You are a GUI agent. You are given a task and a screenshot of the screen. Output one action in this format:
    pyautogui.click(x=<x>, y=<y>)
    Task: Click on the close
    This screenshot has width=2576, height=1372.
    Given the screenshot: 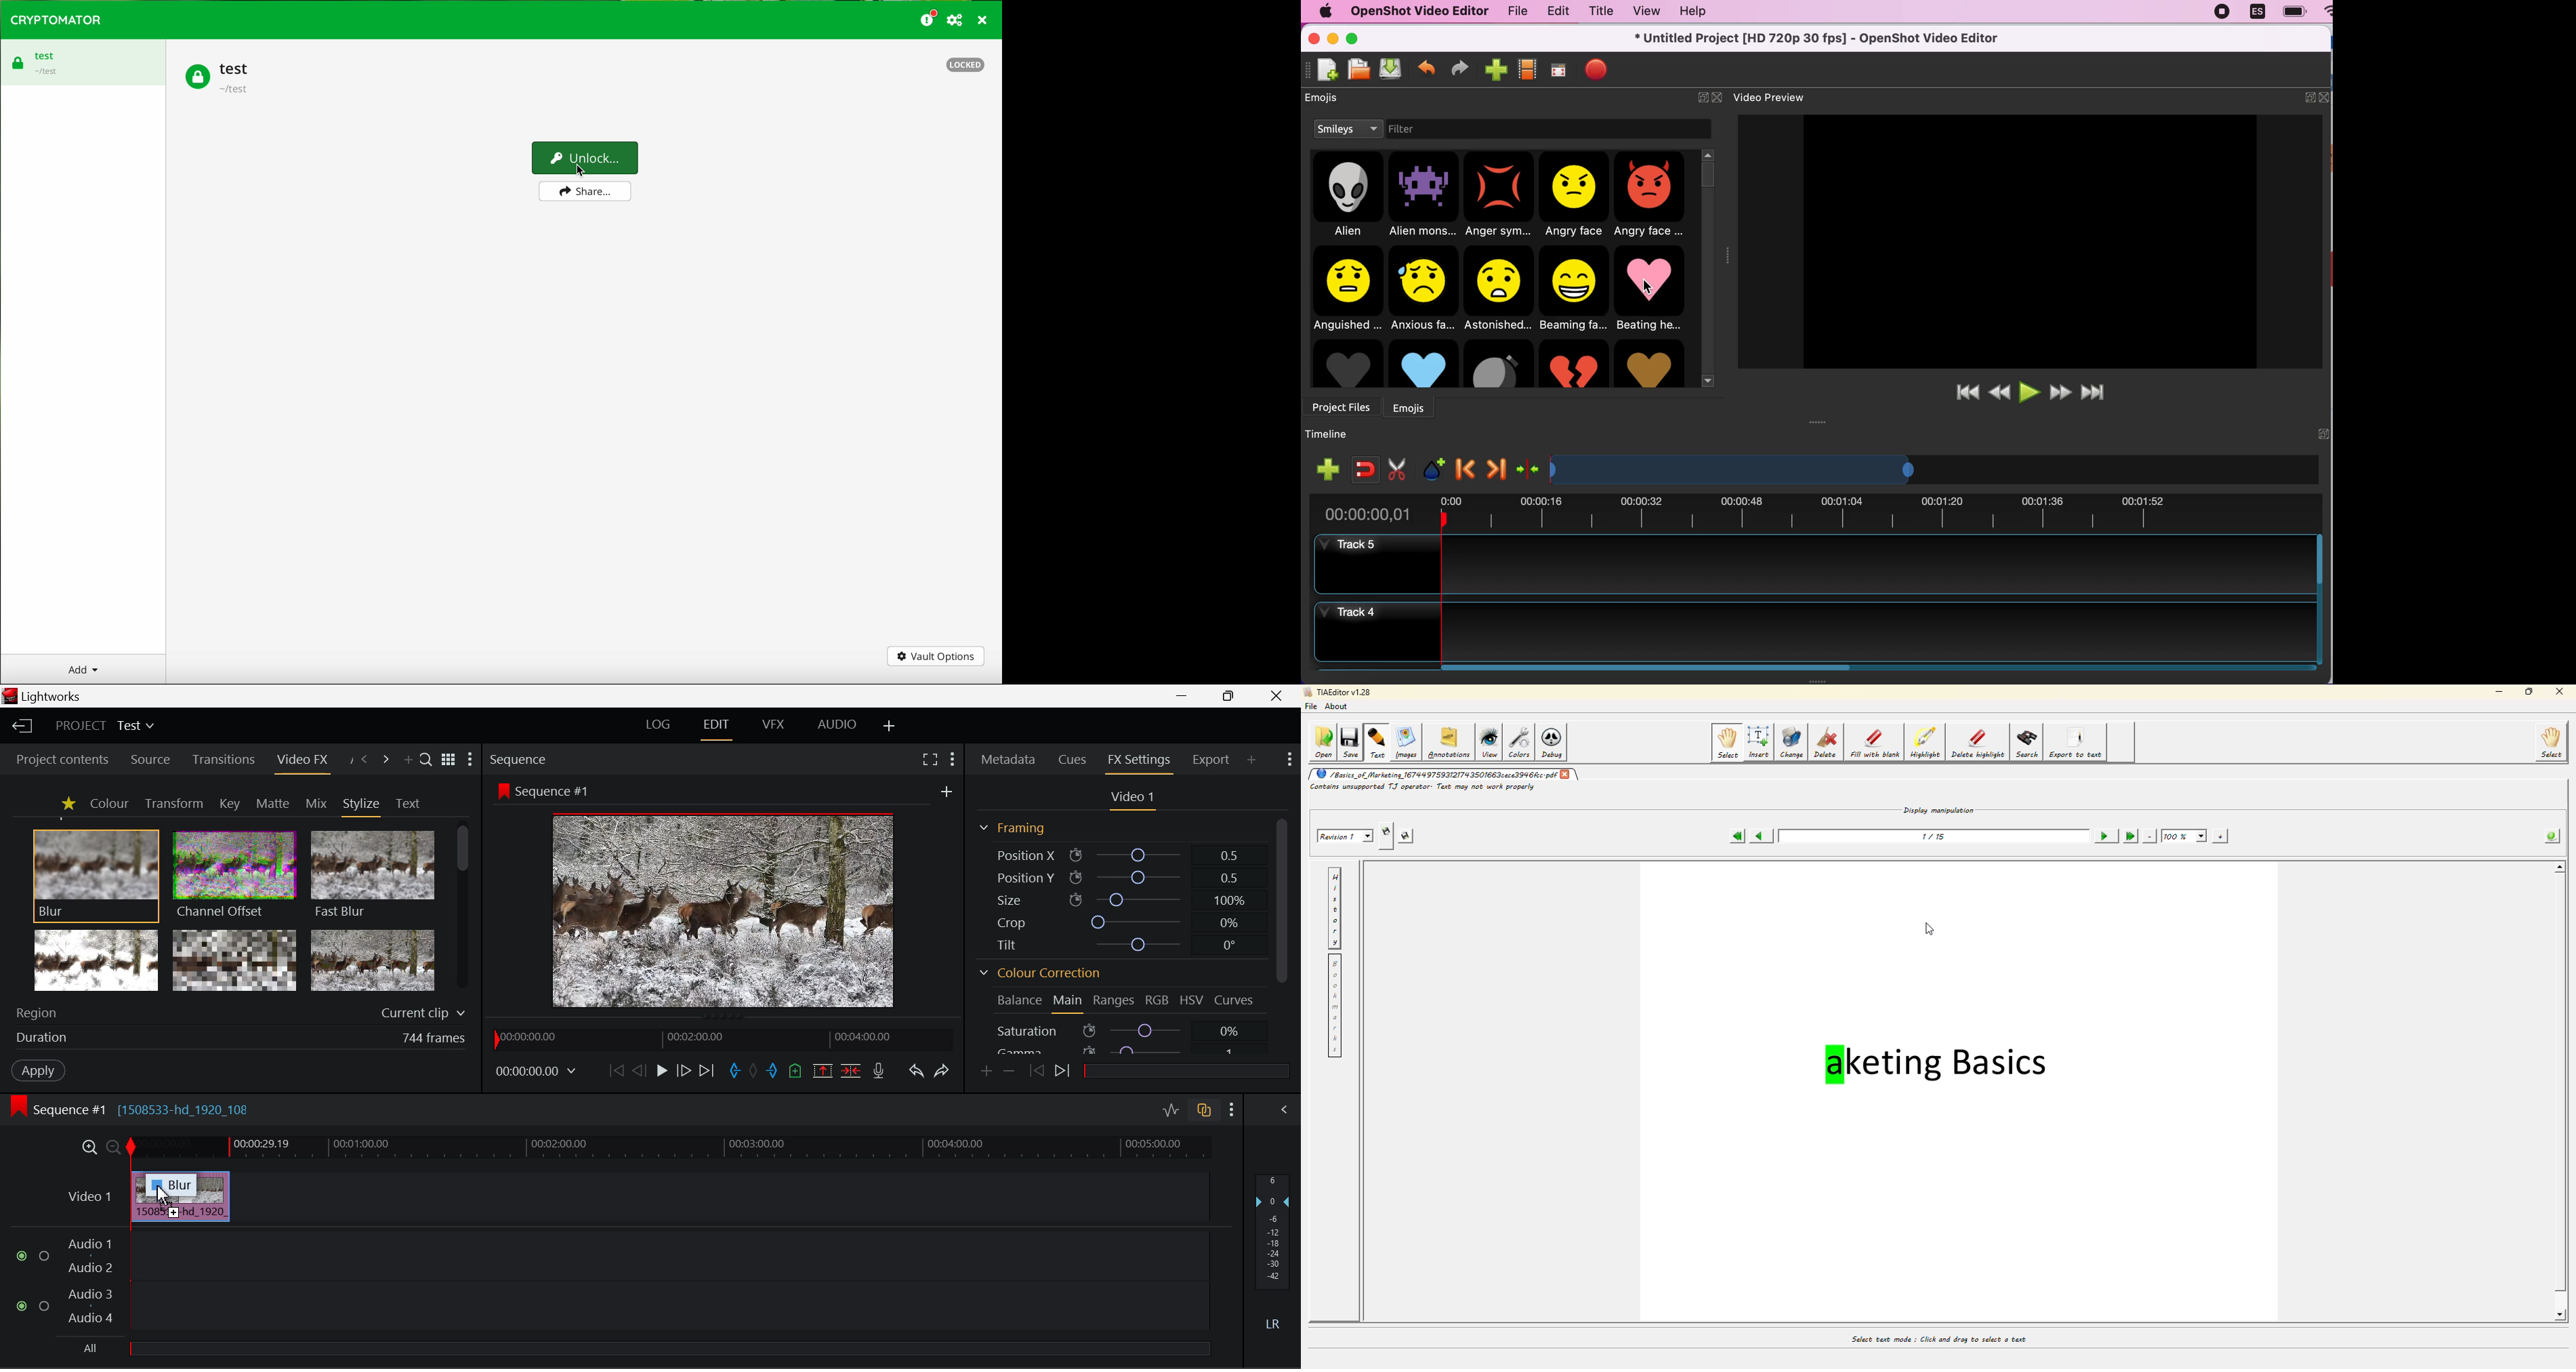 What is the action you would take?
    pyautogui.click(x=2326, y=97)
    